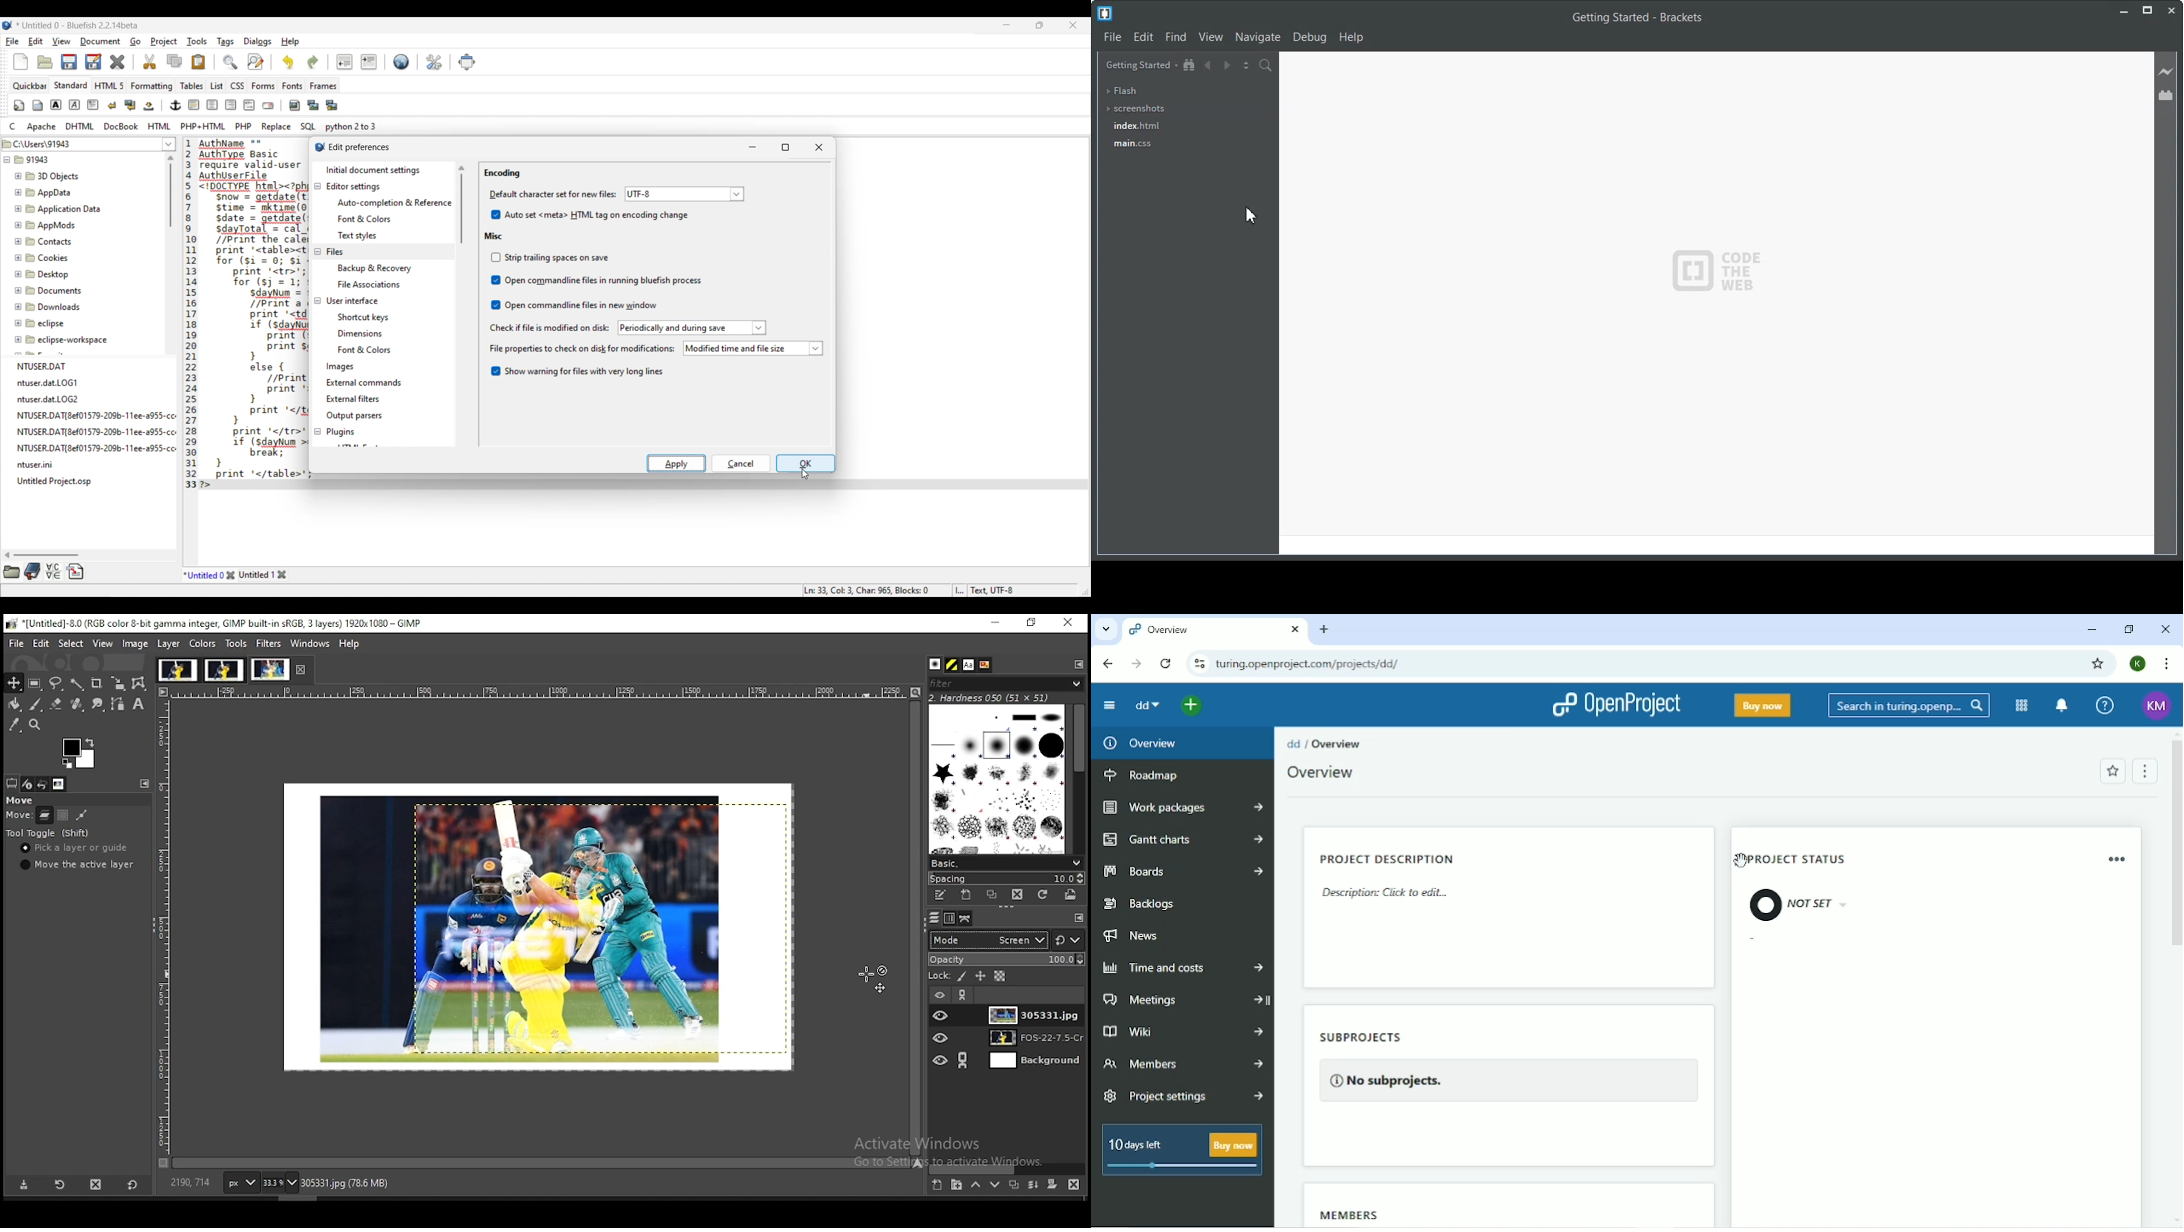  I want to click on Flash, so click(1126, 90).